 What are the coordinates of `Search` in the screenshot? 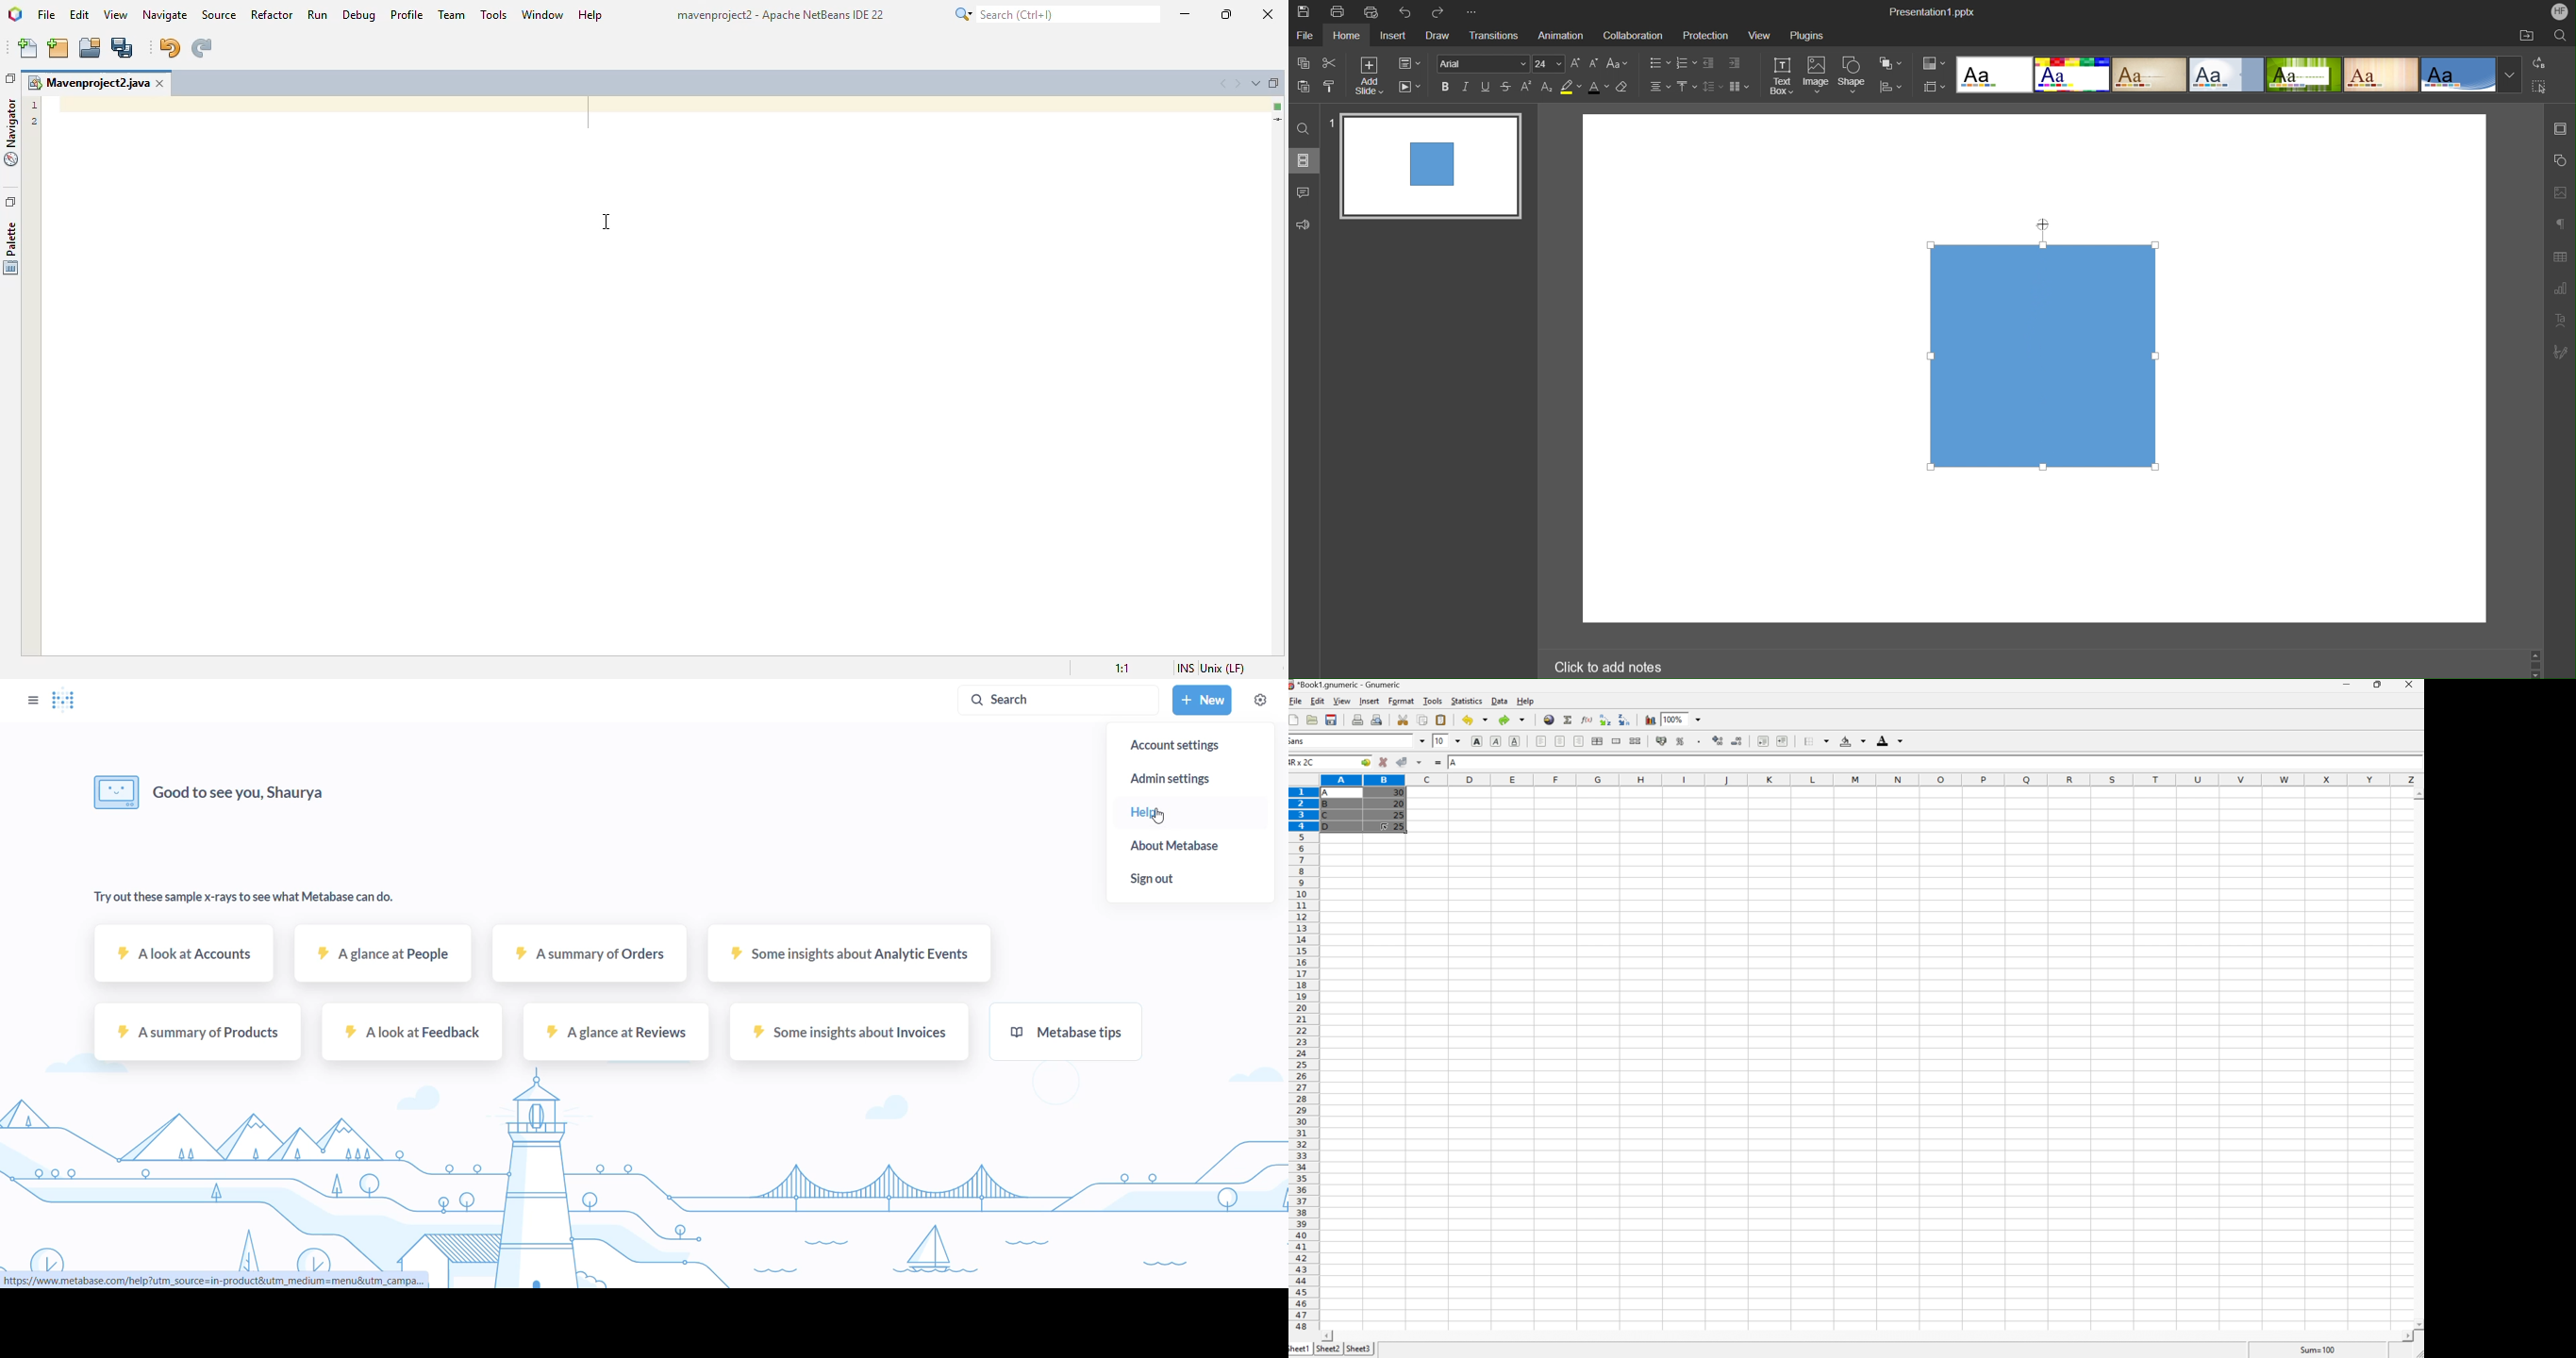 It's located at (2561, 35).